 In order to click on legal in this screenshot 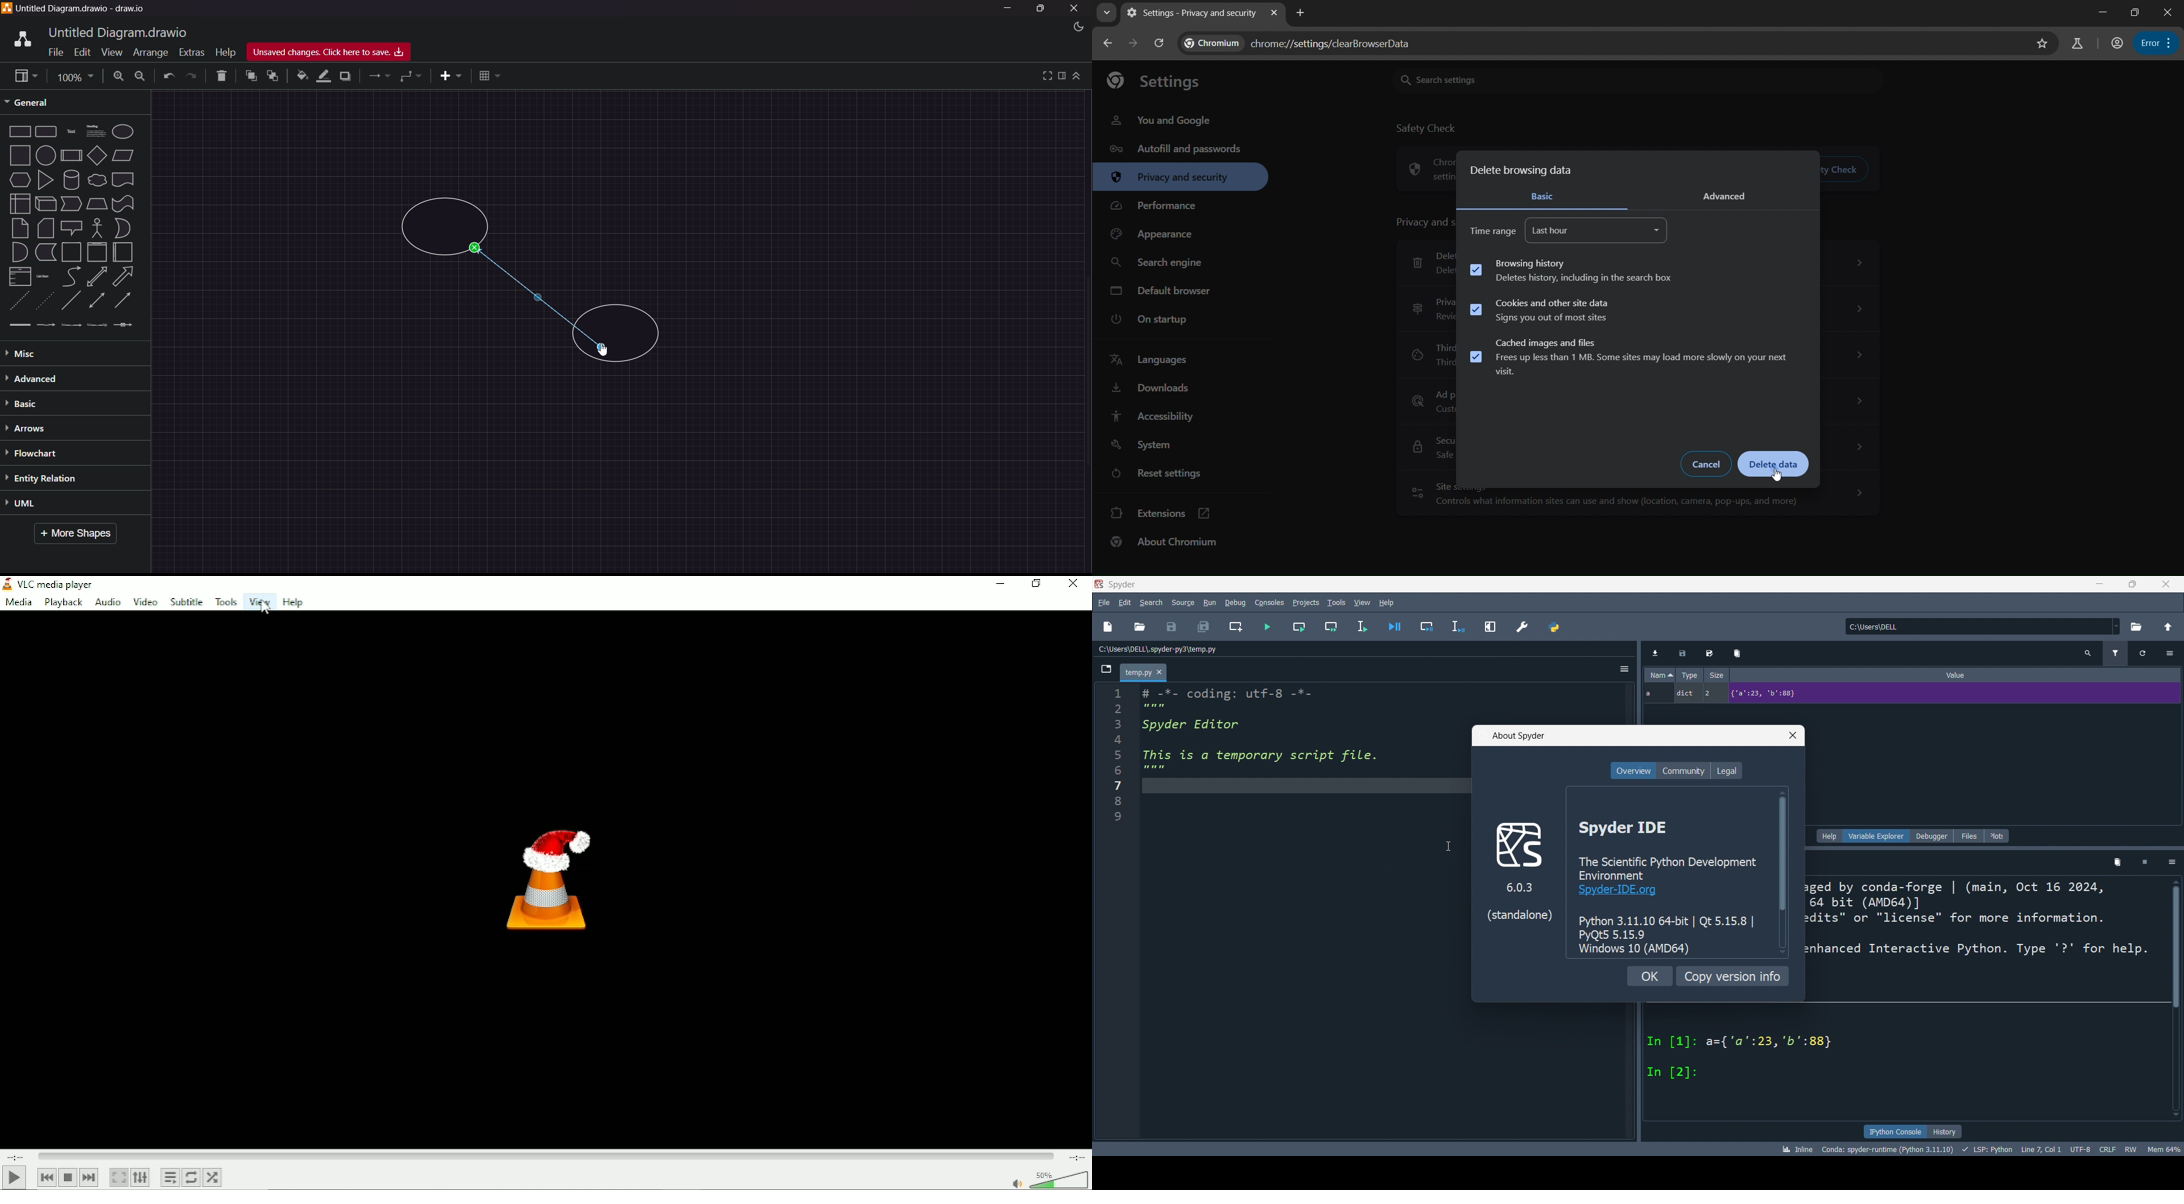, I will do `click(1727, 770)`.